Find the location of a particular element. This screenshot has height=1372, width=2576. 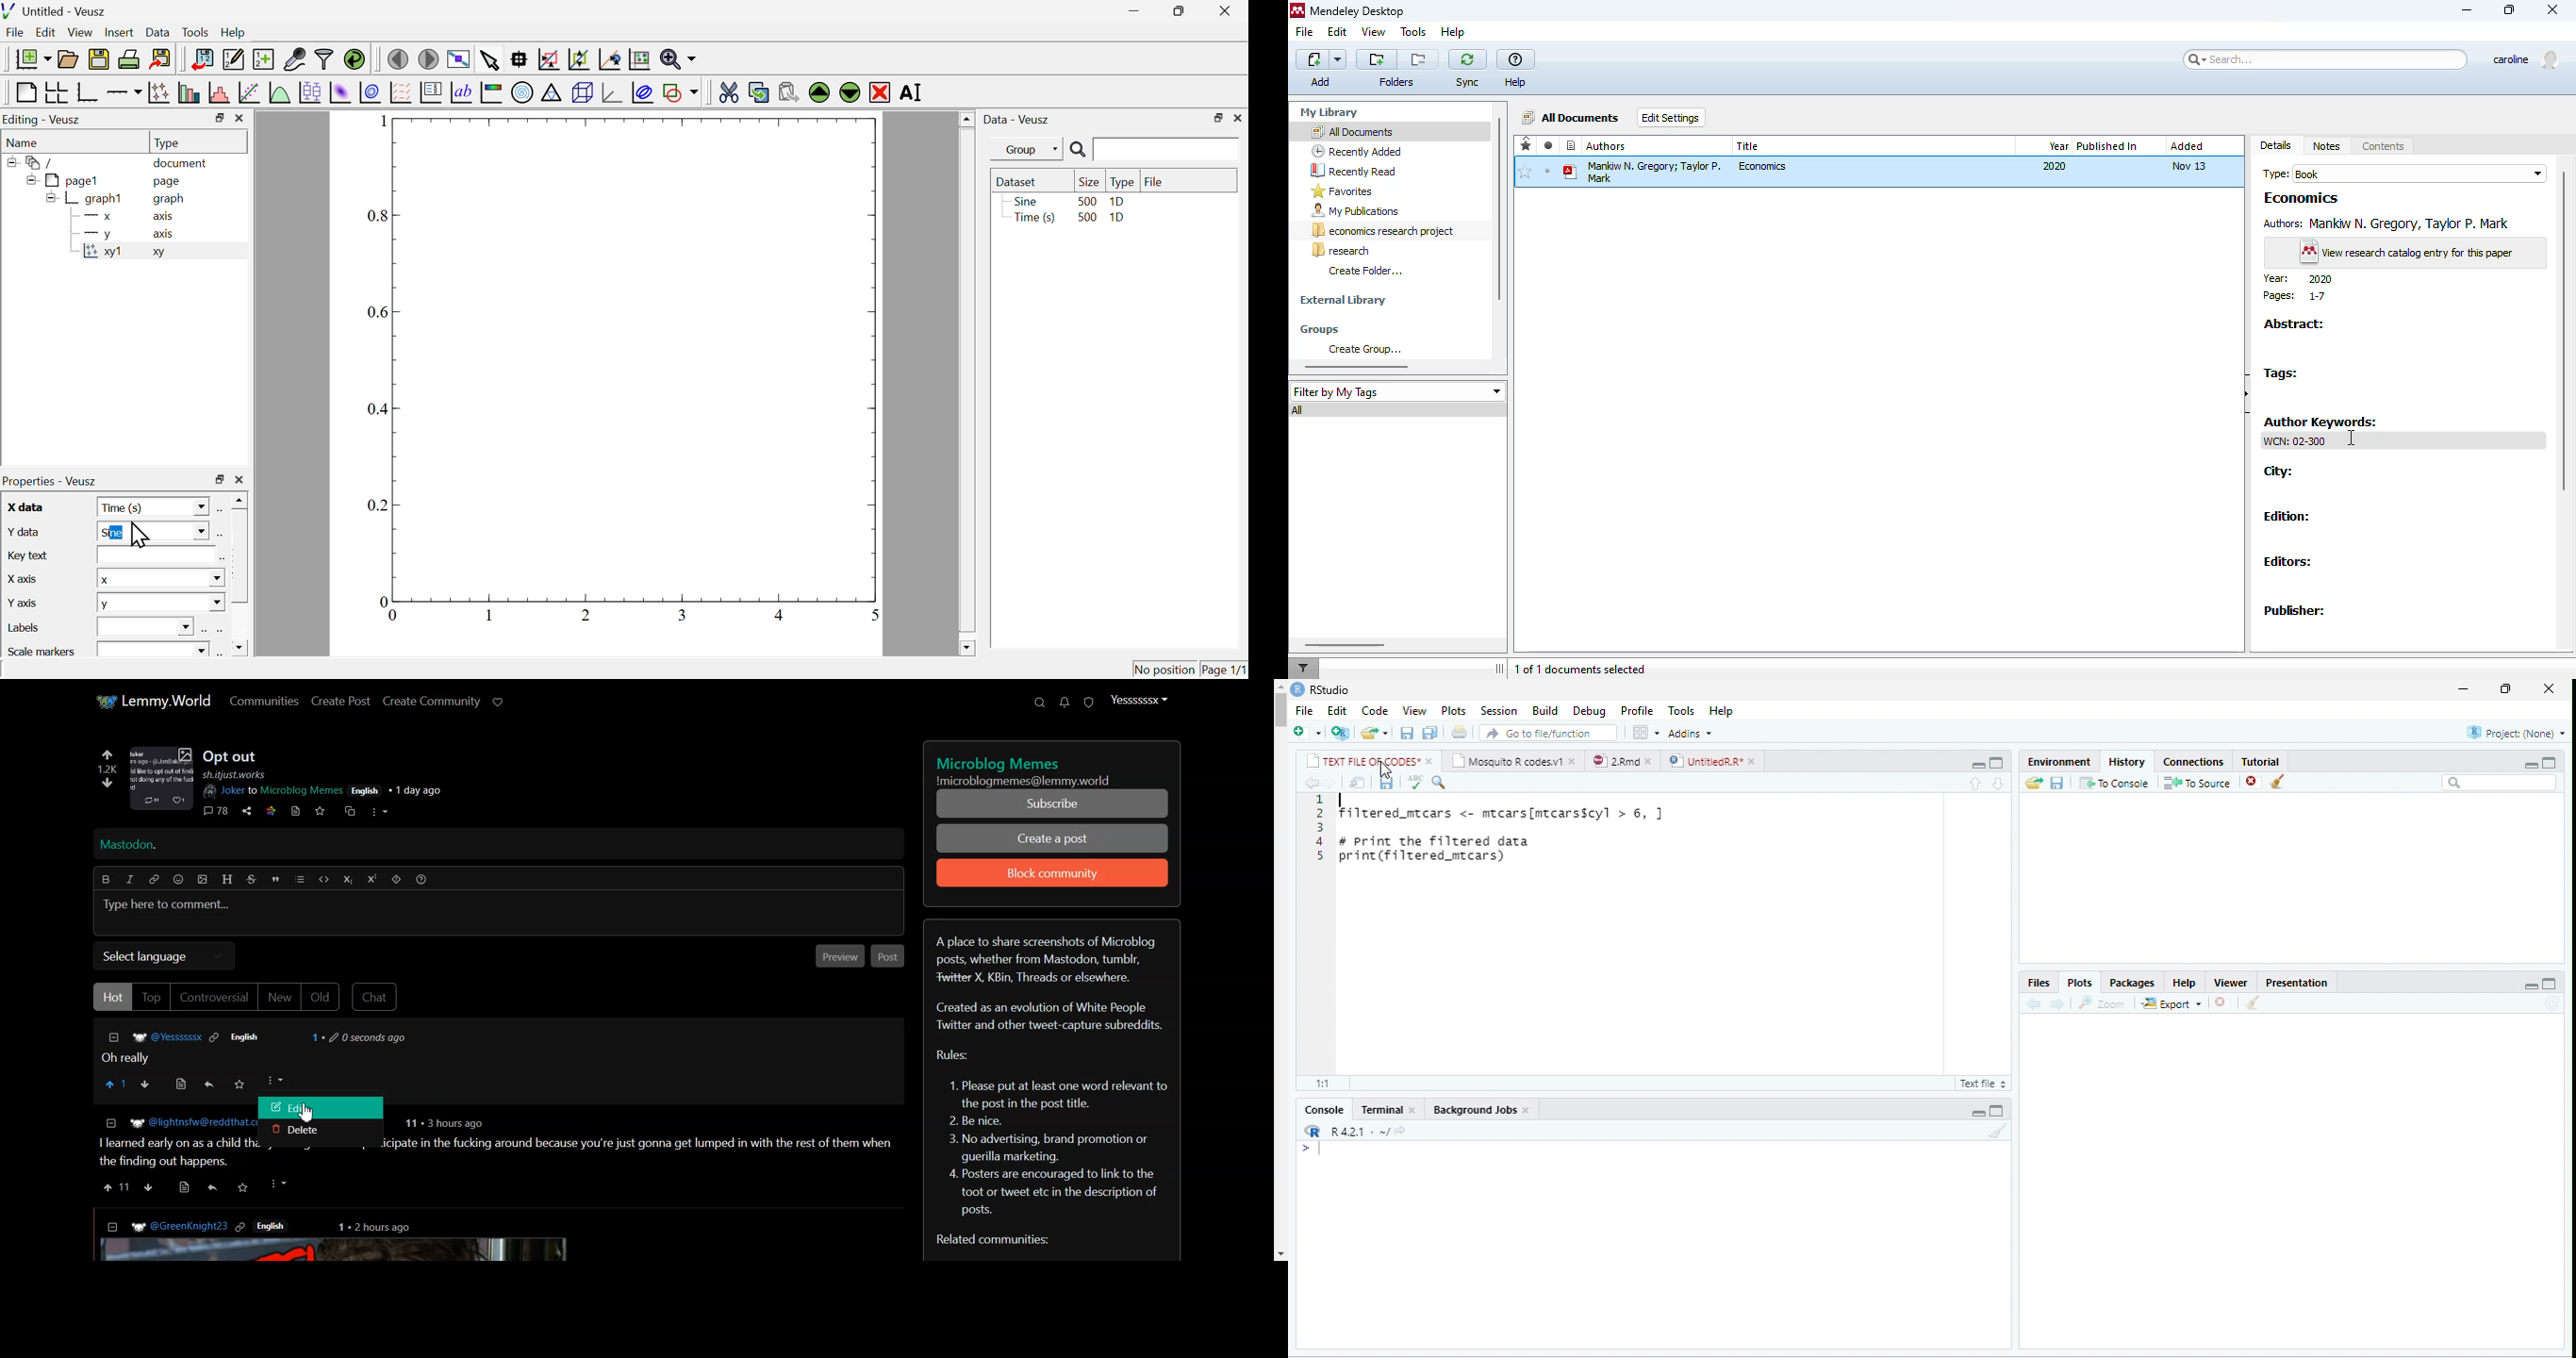

maximize is located at coordinates (2549, 763).